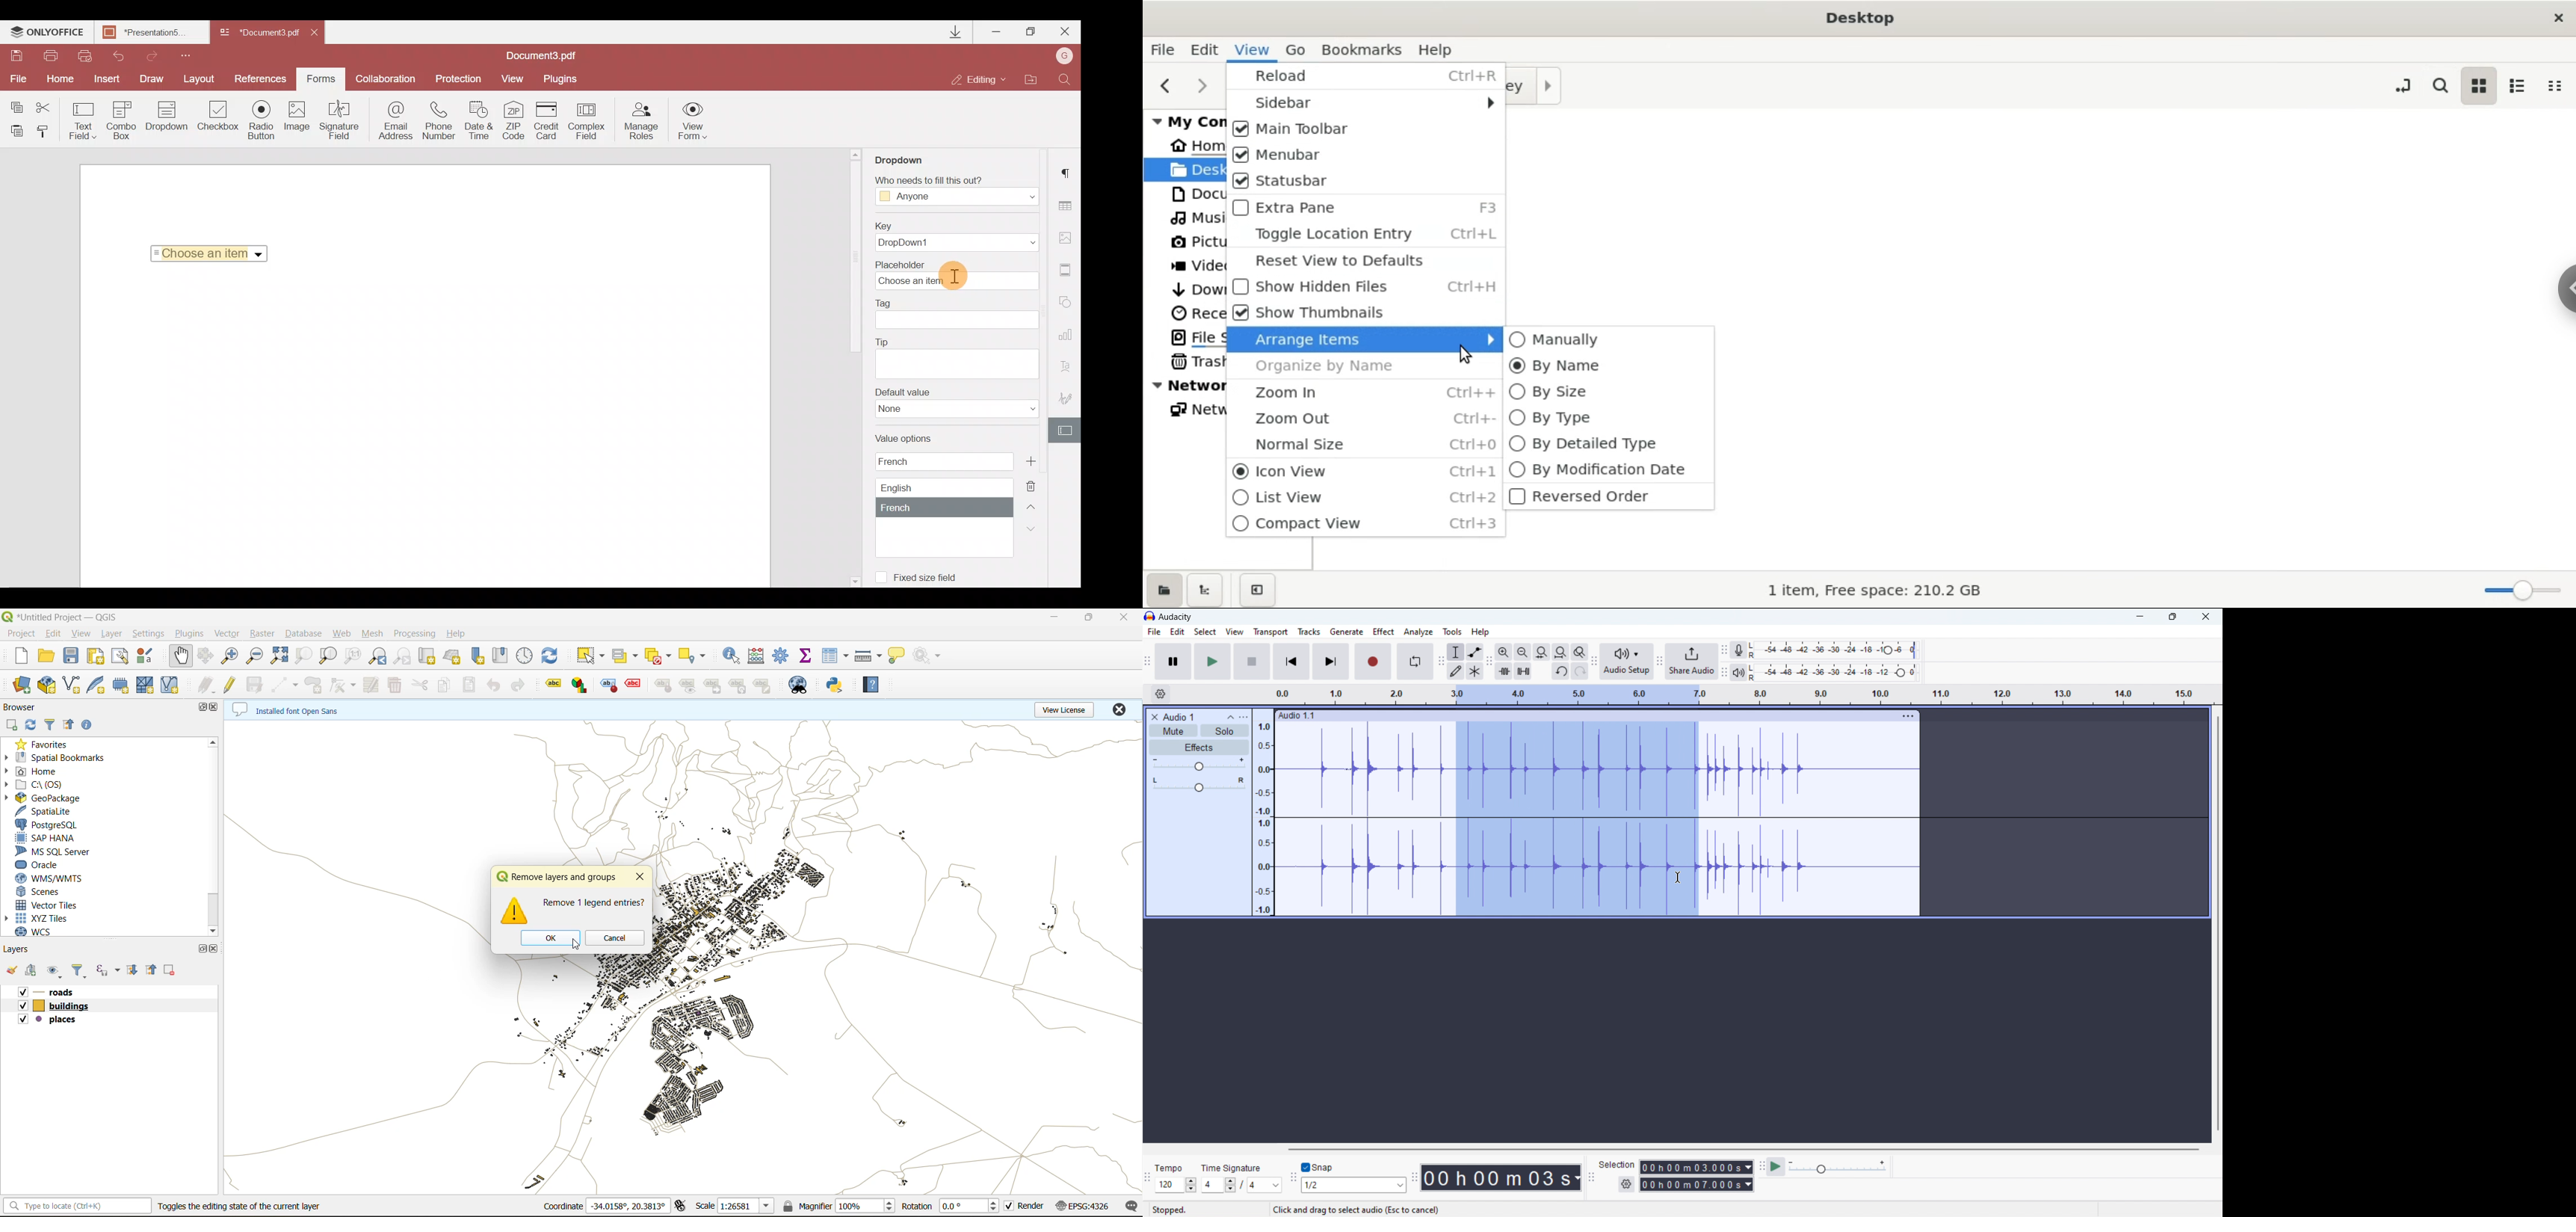 The image size is (2576, 1232). I want to click on recording meter toolbar, so click(1724, 650).